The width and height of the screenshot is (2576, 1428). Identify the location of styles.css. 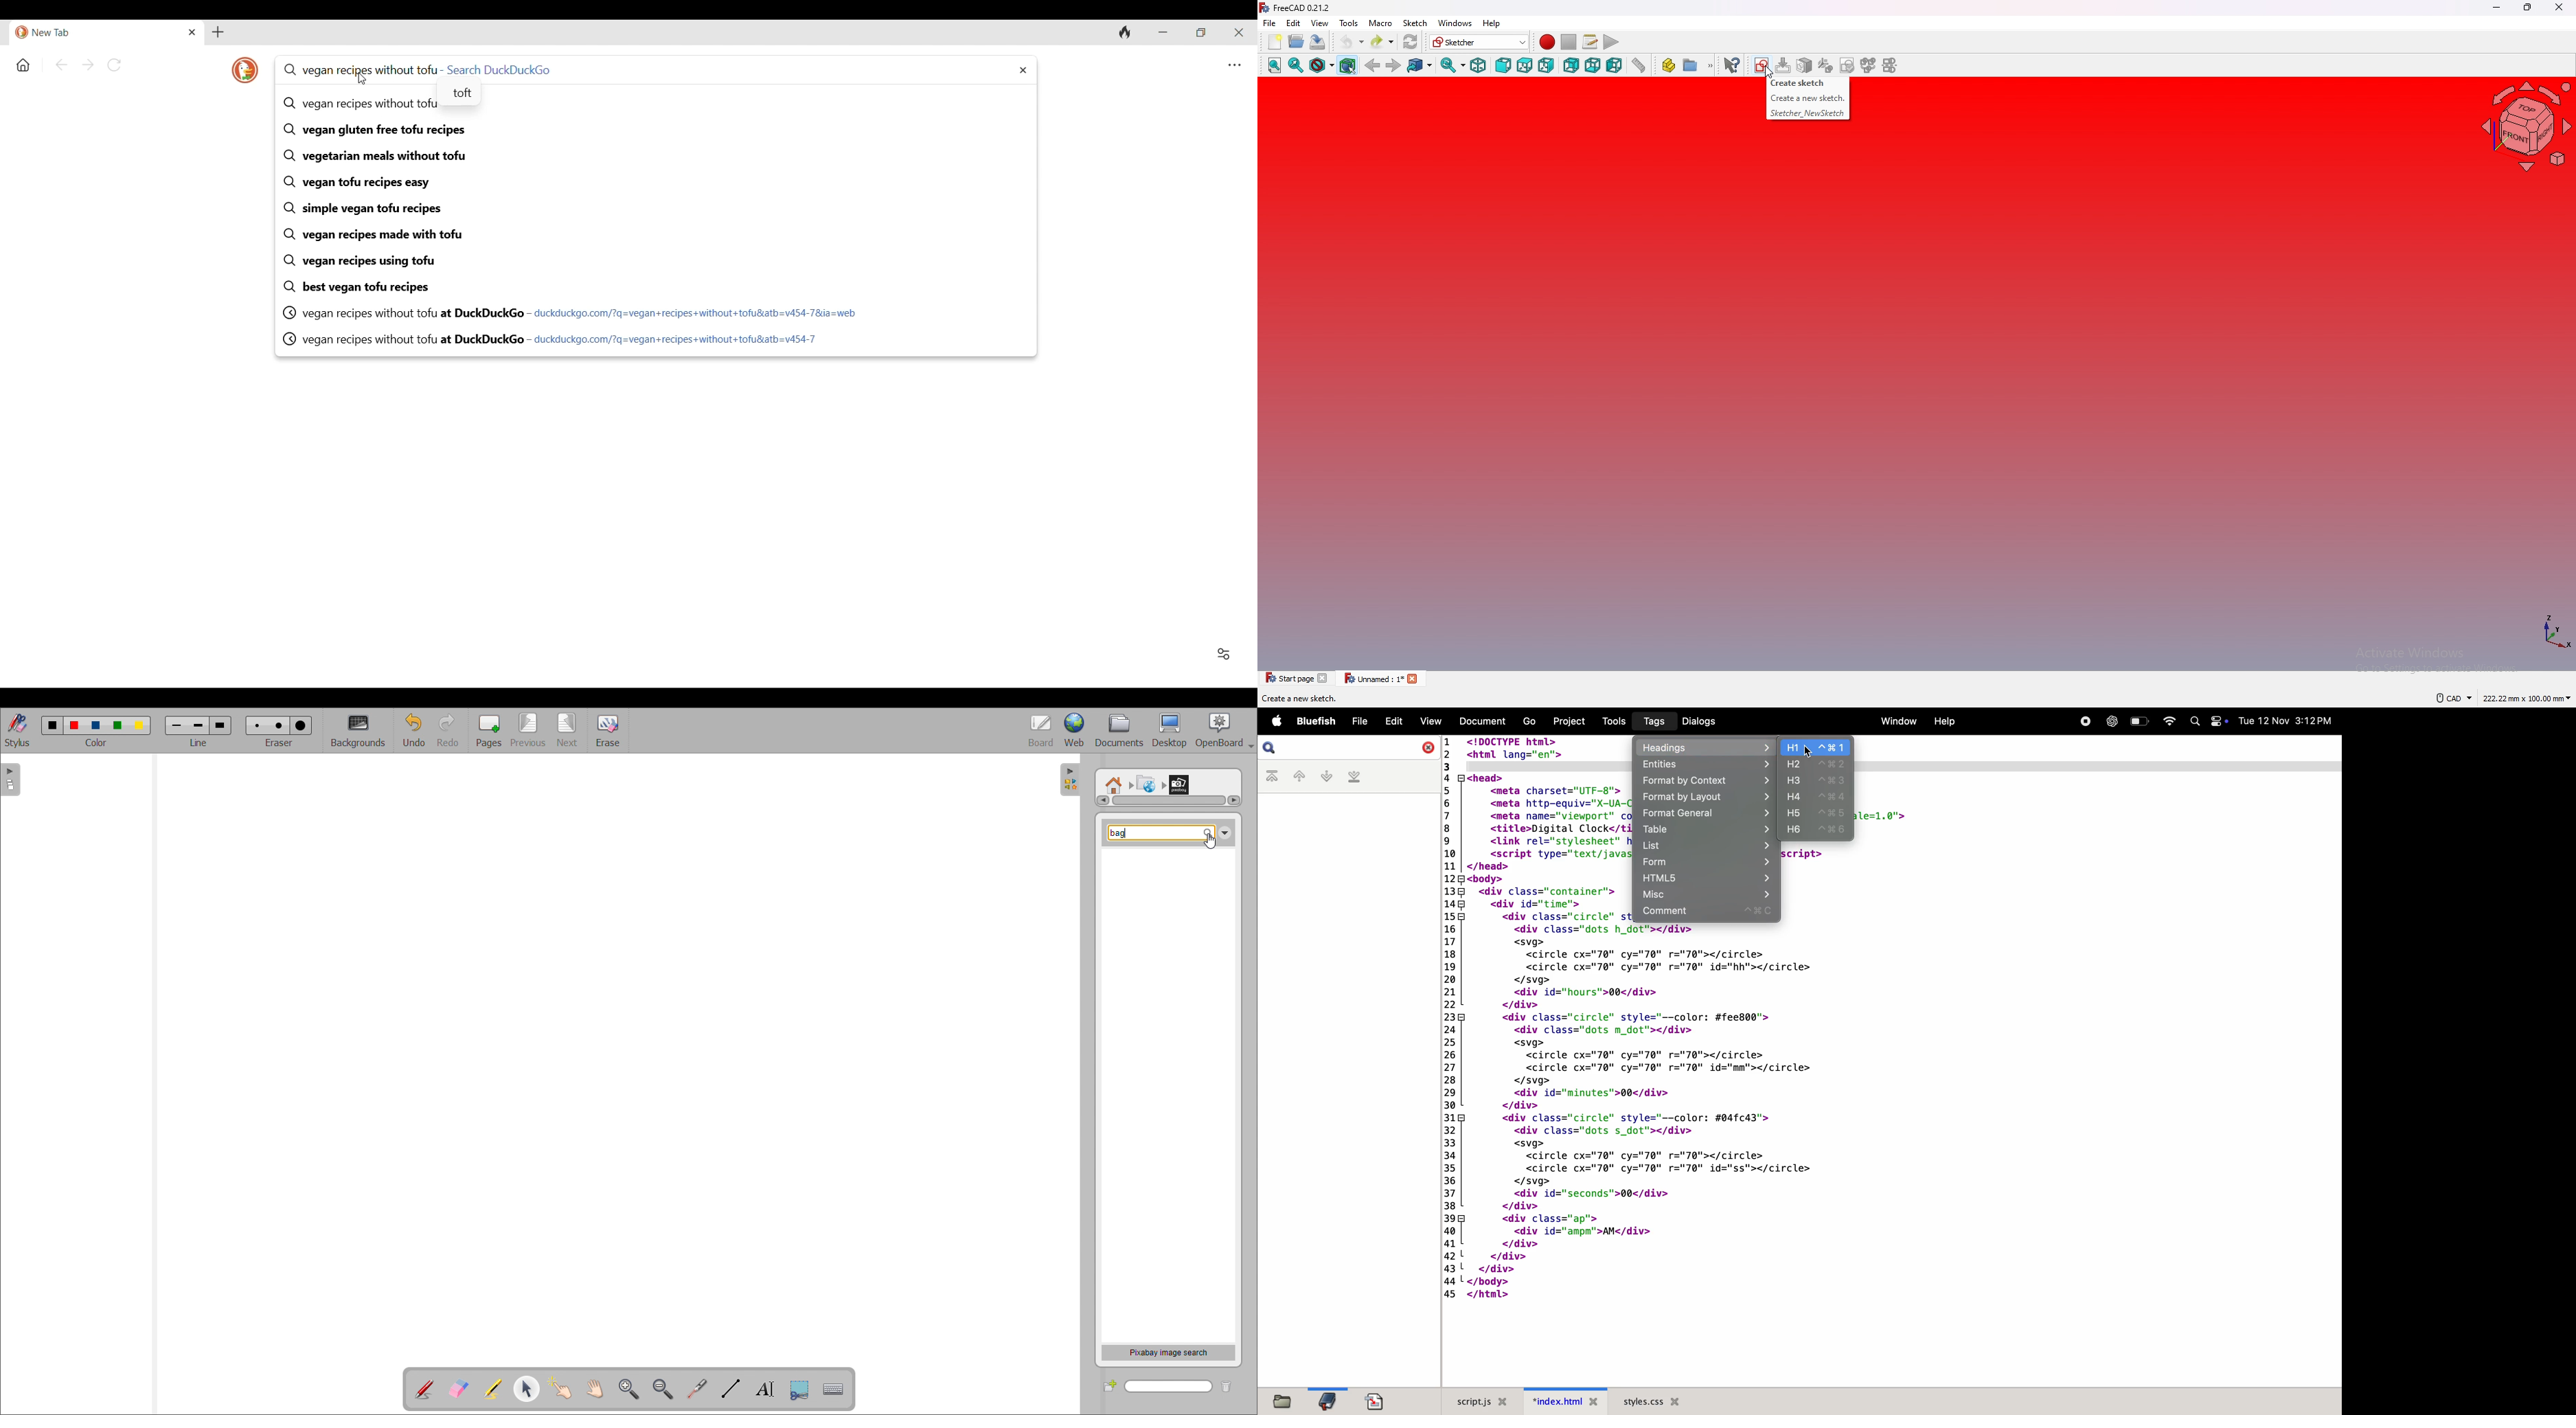
(1651, 1401).